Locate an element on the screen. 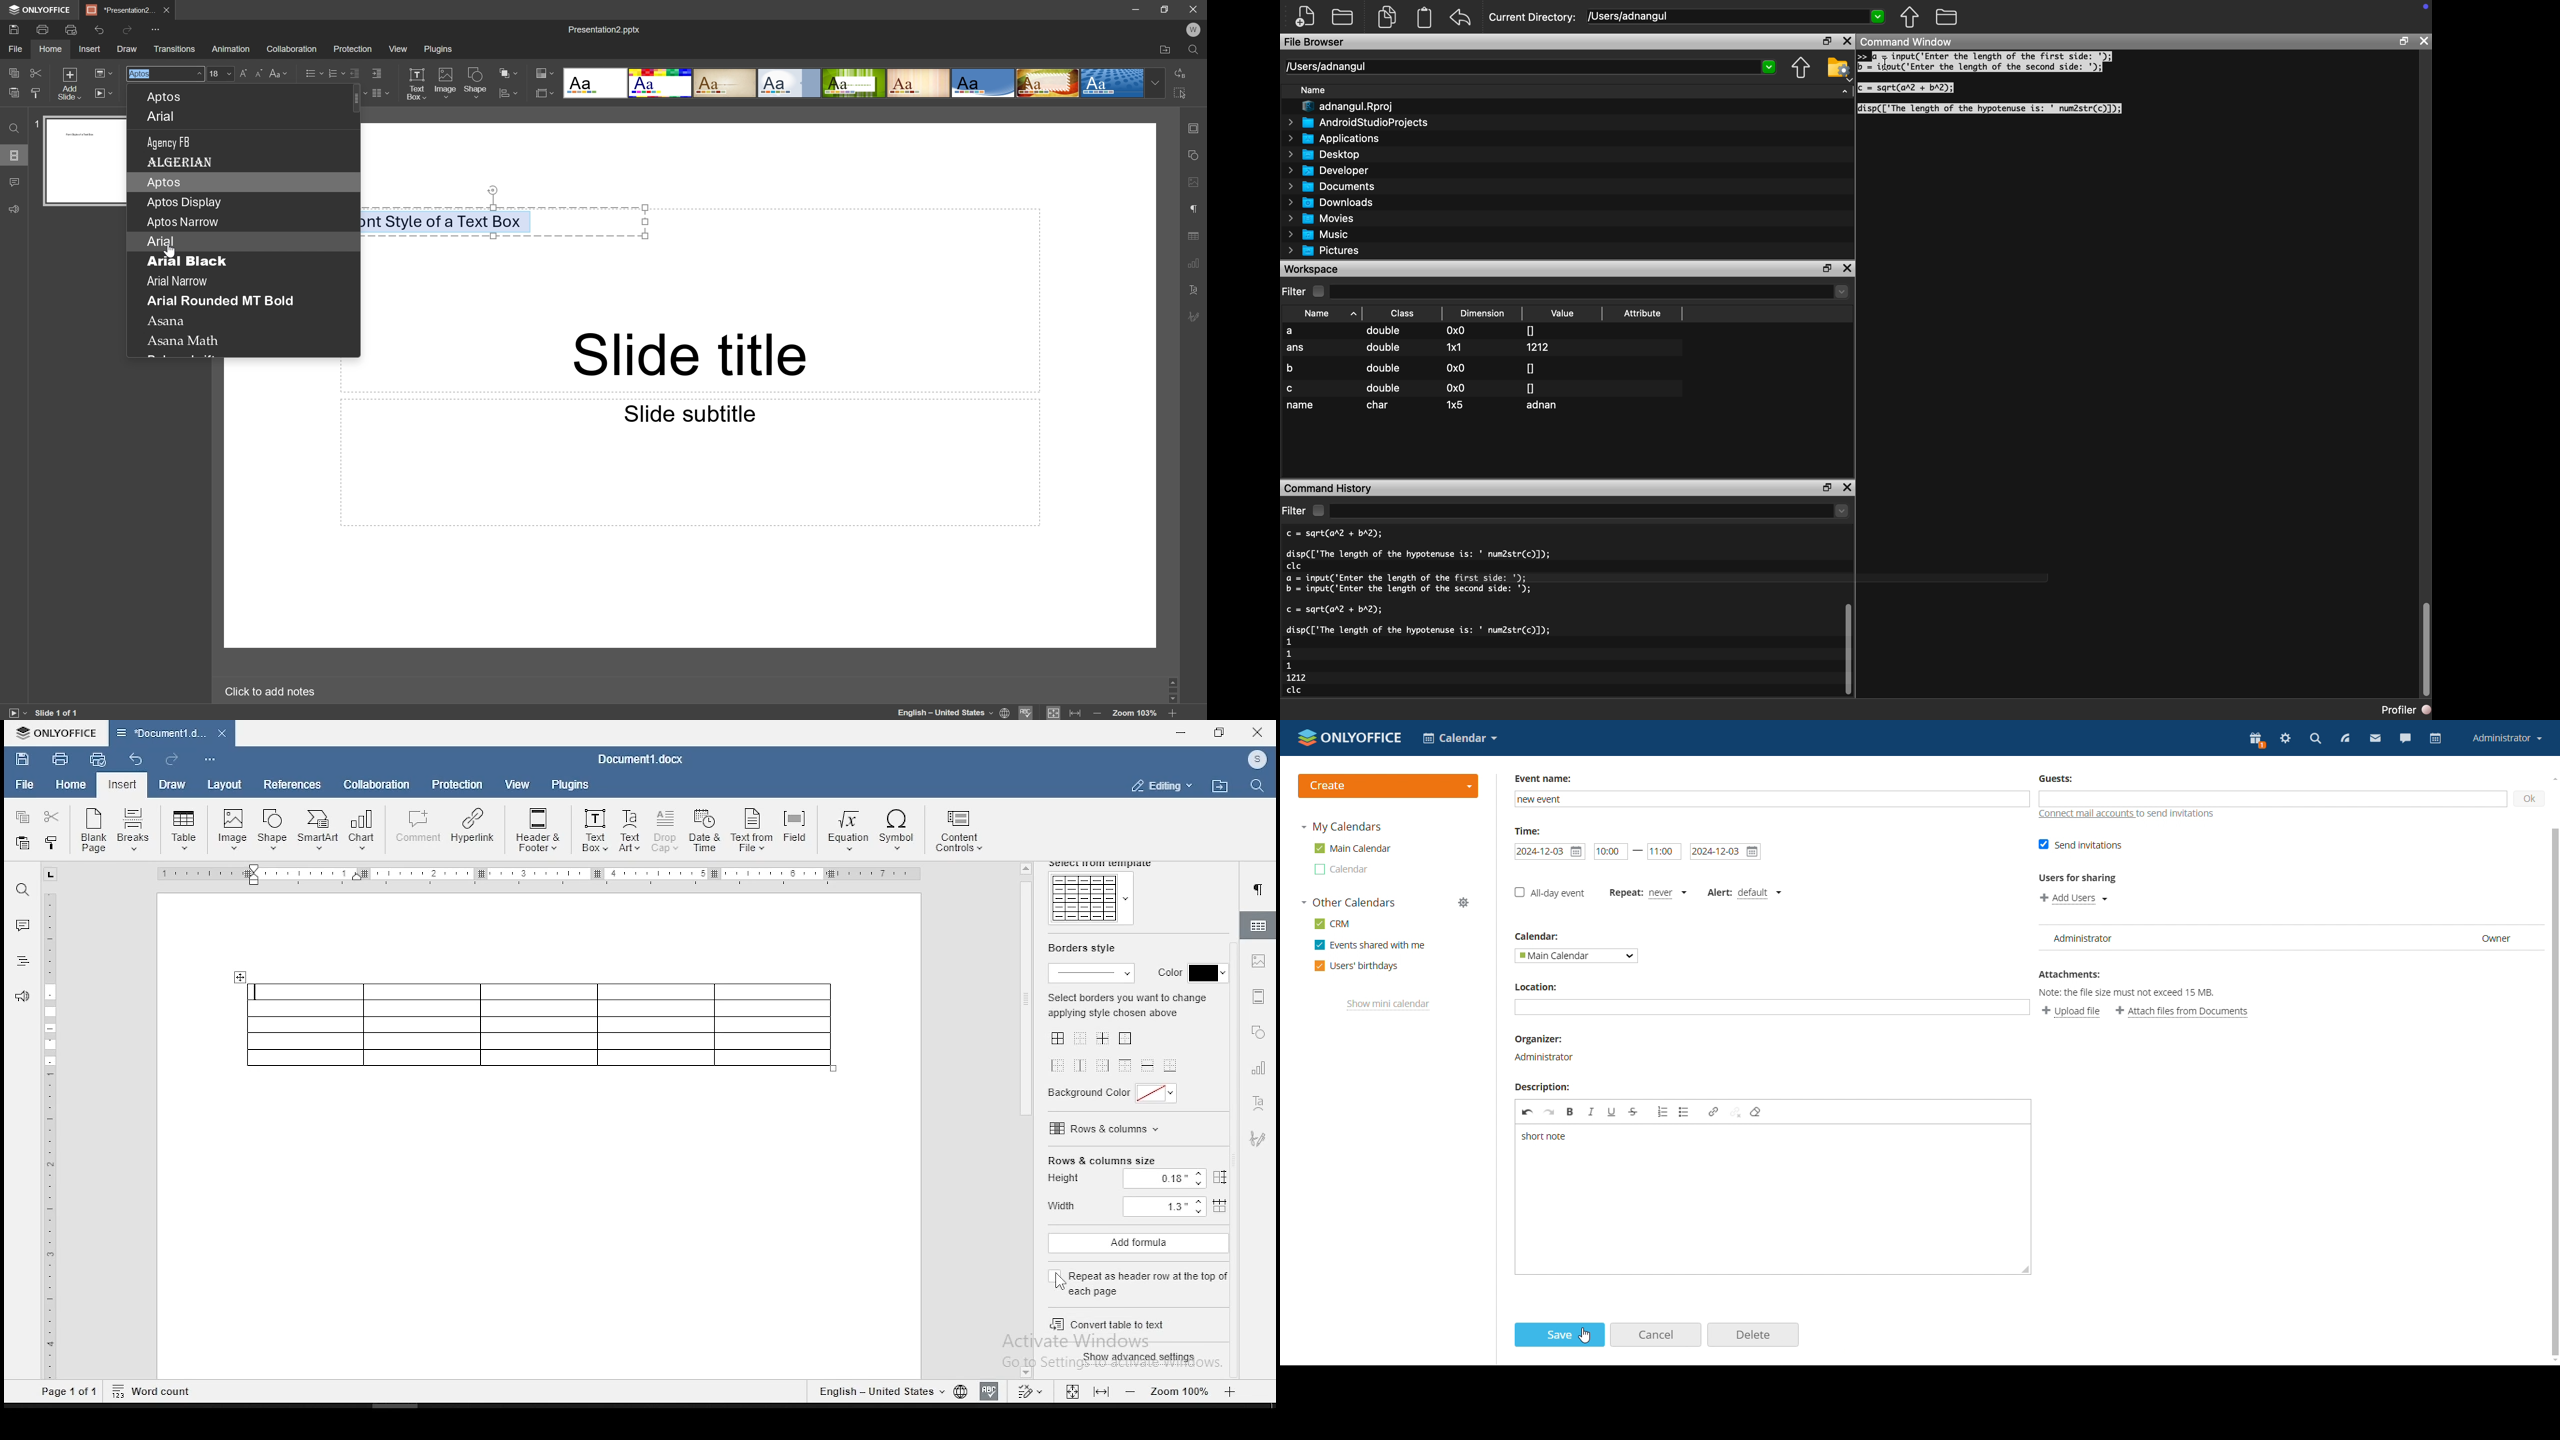 This screenshot has width=2576, height=1456. Open file location is located at coordinates (1168, 48).